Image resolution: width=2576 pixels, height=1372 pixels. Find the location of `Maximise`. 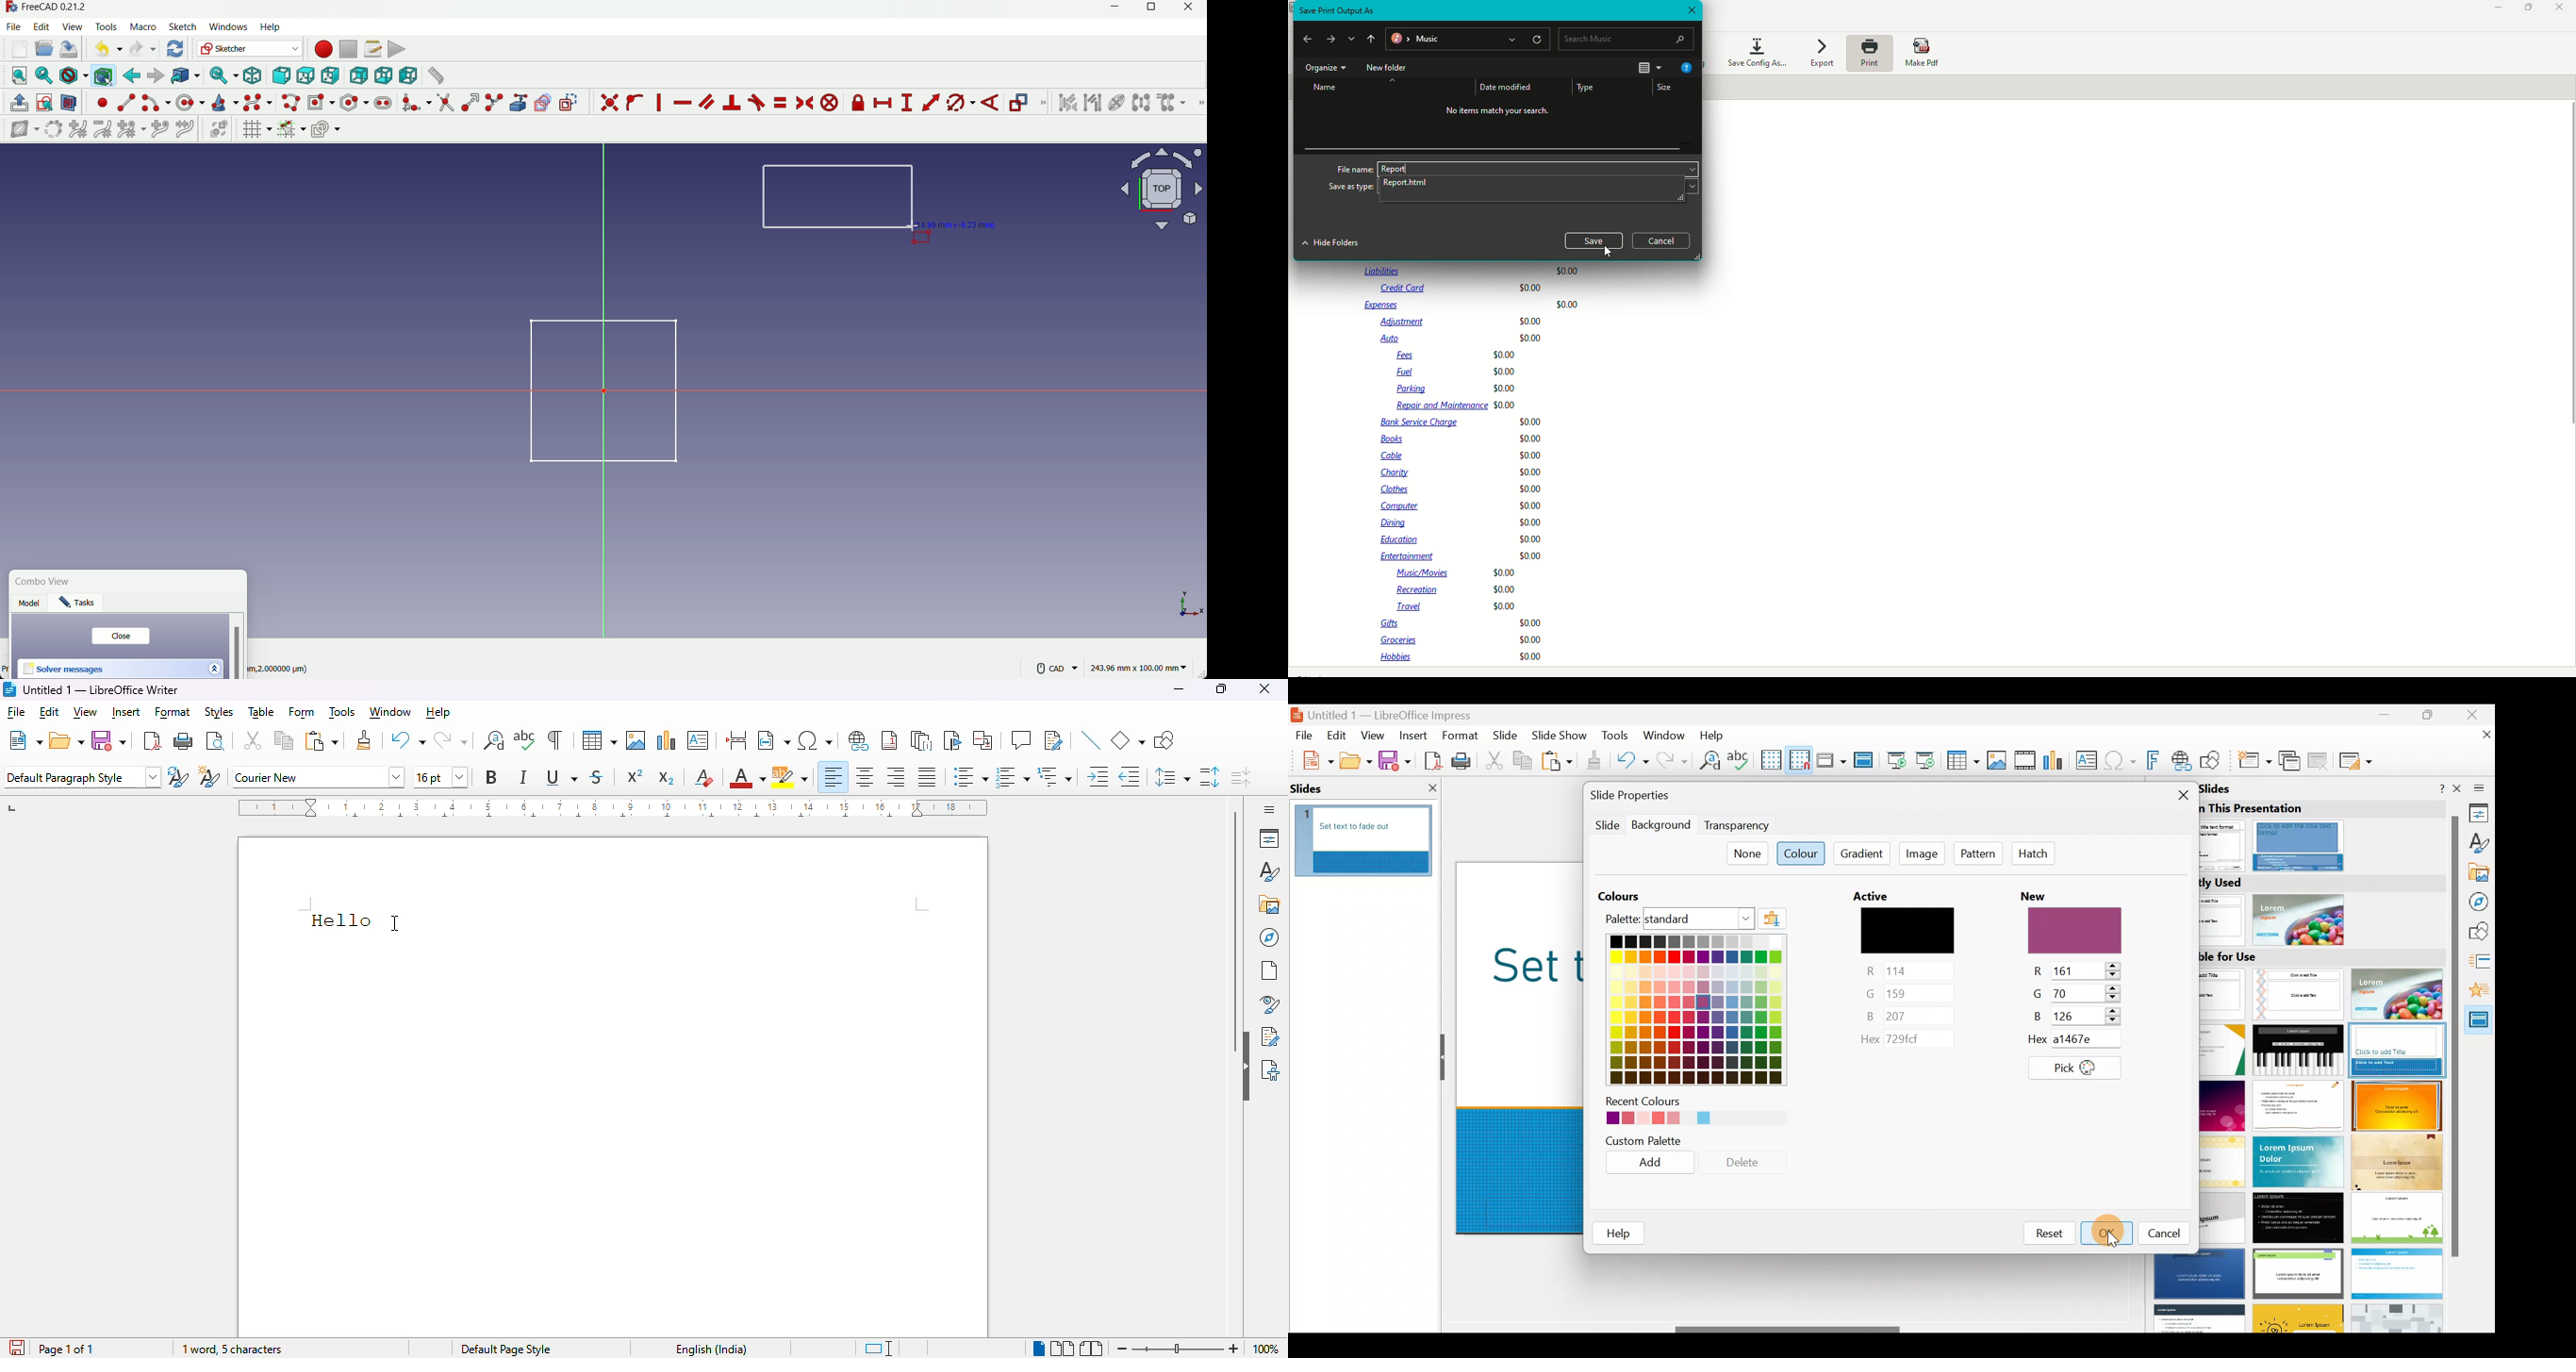

Maximise is located at coordinates (2431, 717).